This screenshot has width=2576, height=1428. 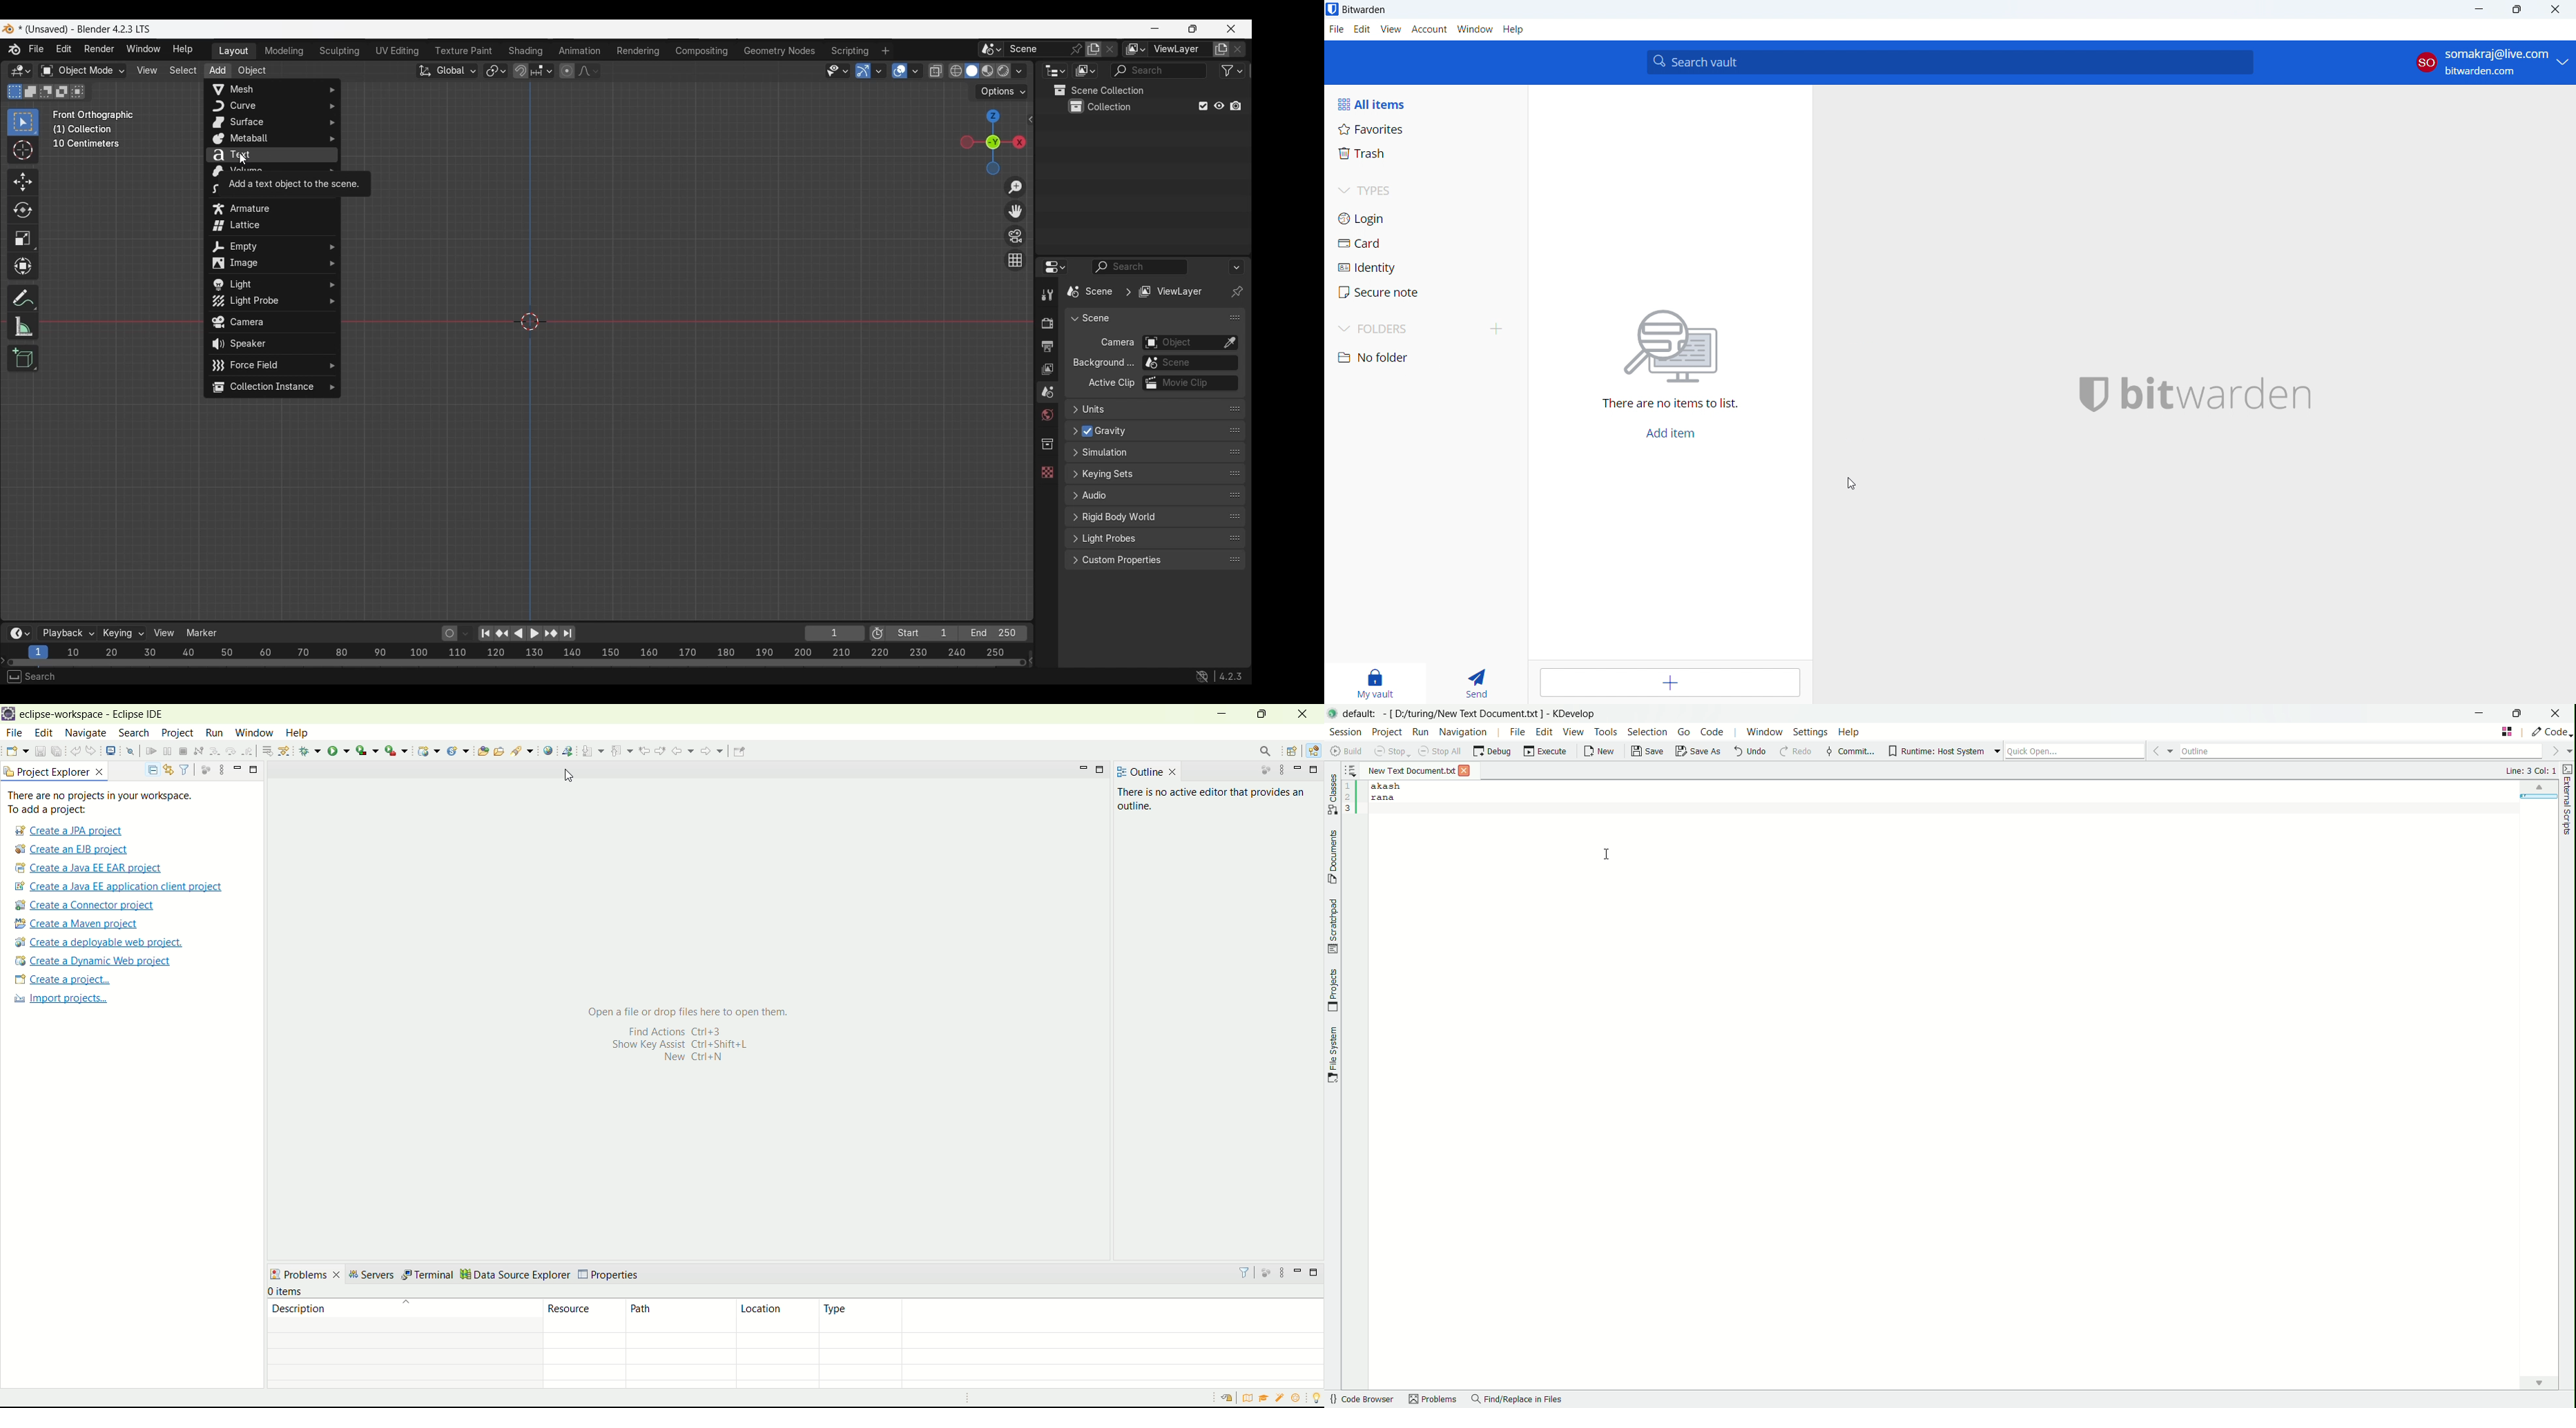 What do you see at coordinates (461, 751) in the screenshot?
I see `create a new Java servlet` at bounding box center [461, 751].